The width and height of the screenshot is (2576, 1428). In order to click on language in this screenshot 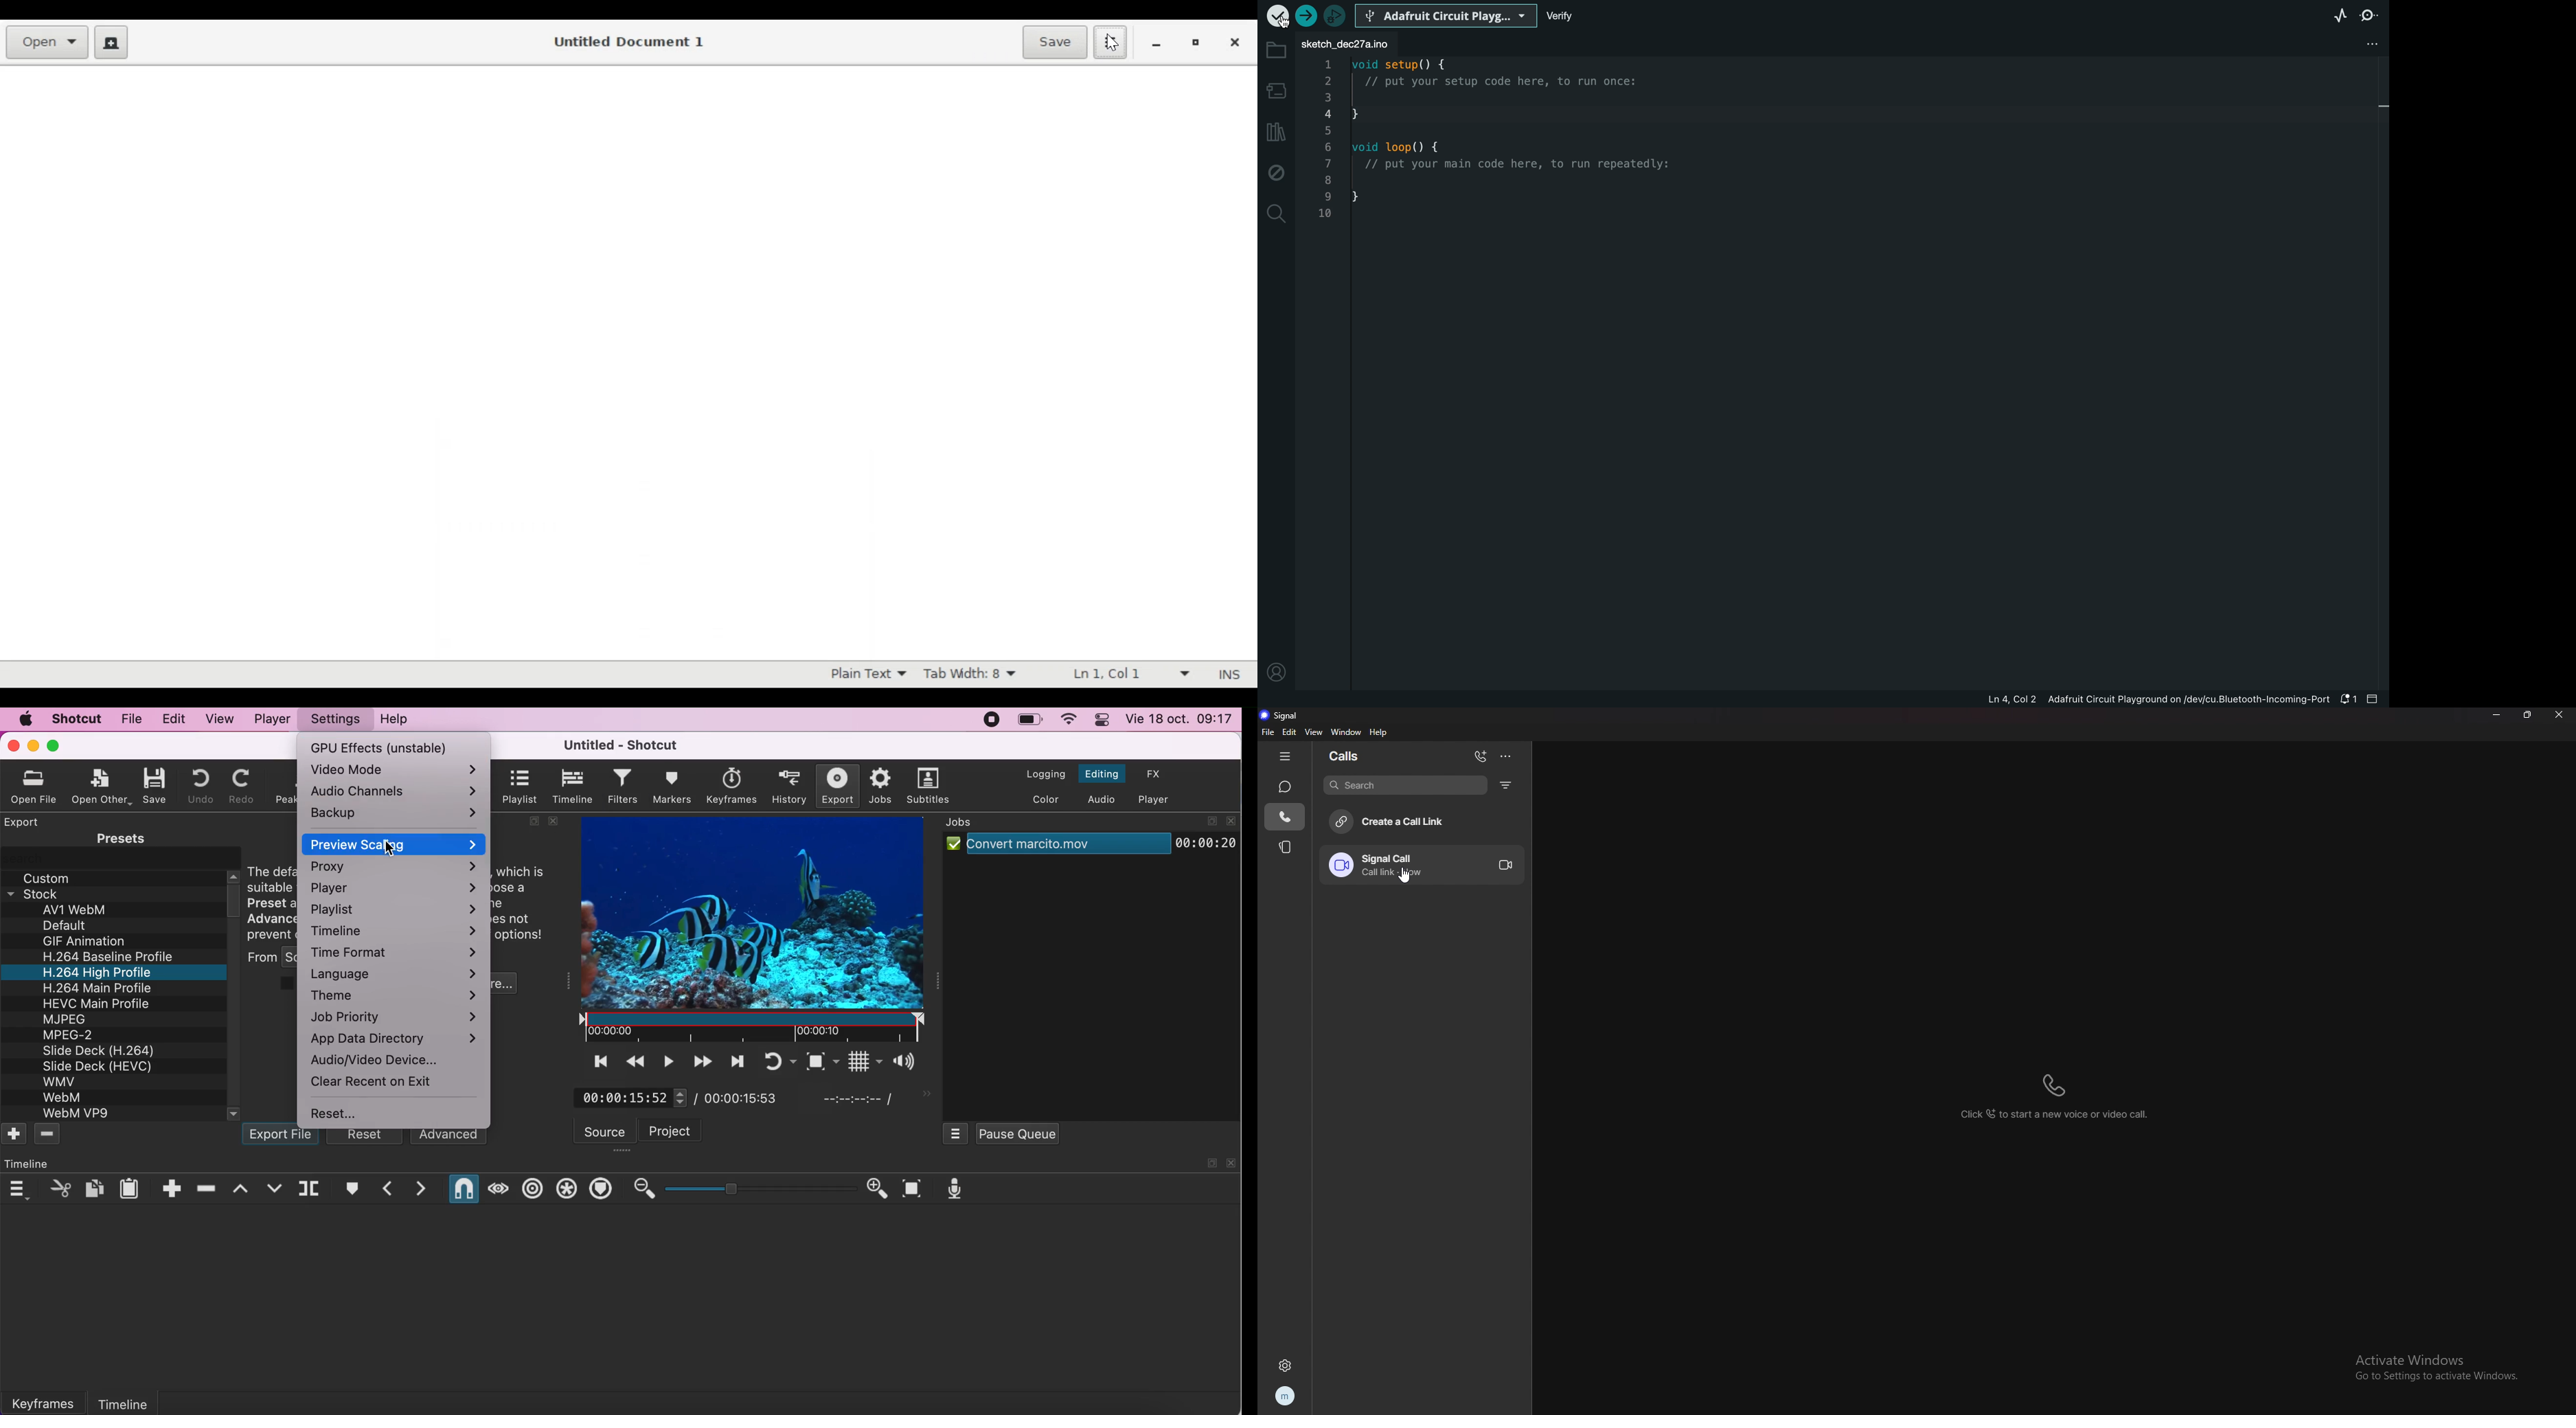, I will do `click(398, 973)`.